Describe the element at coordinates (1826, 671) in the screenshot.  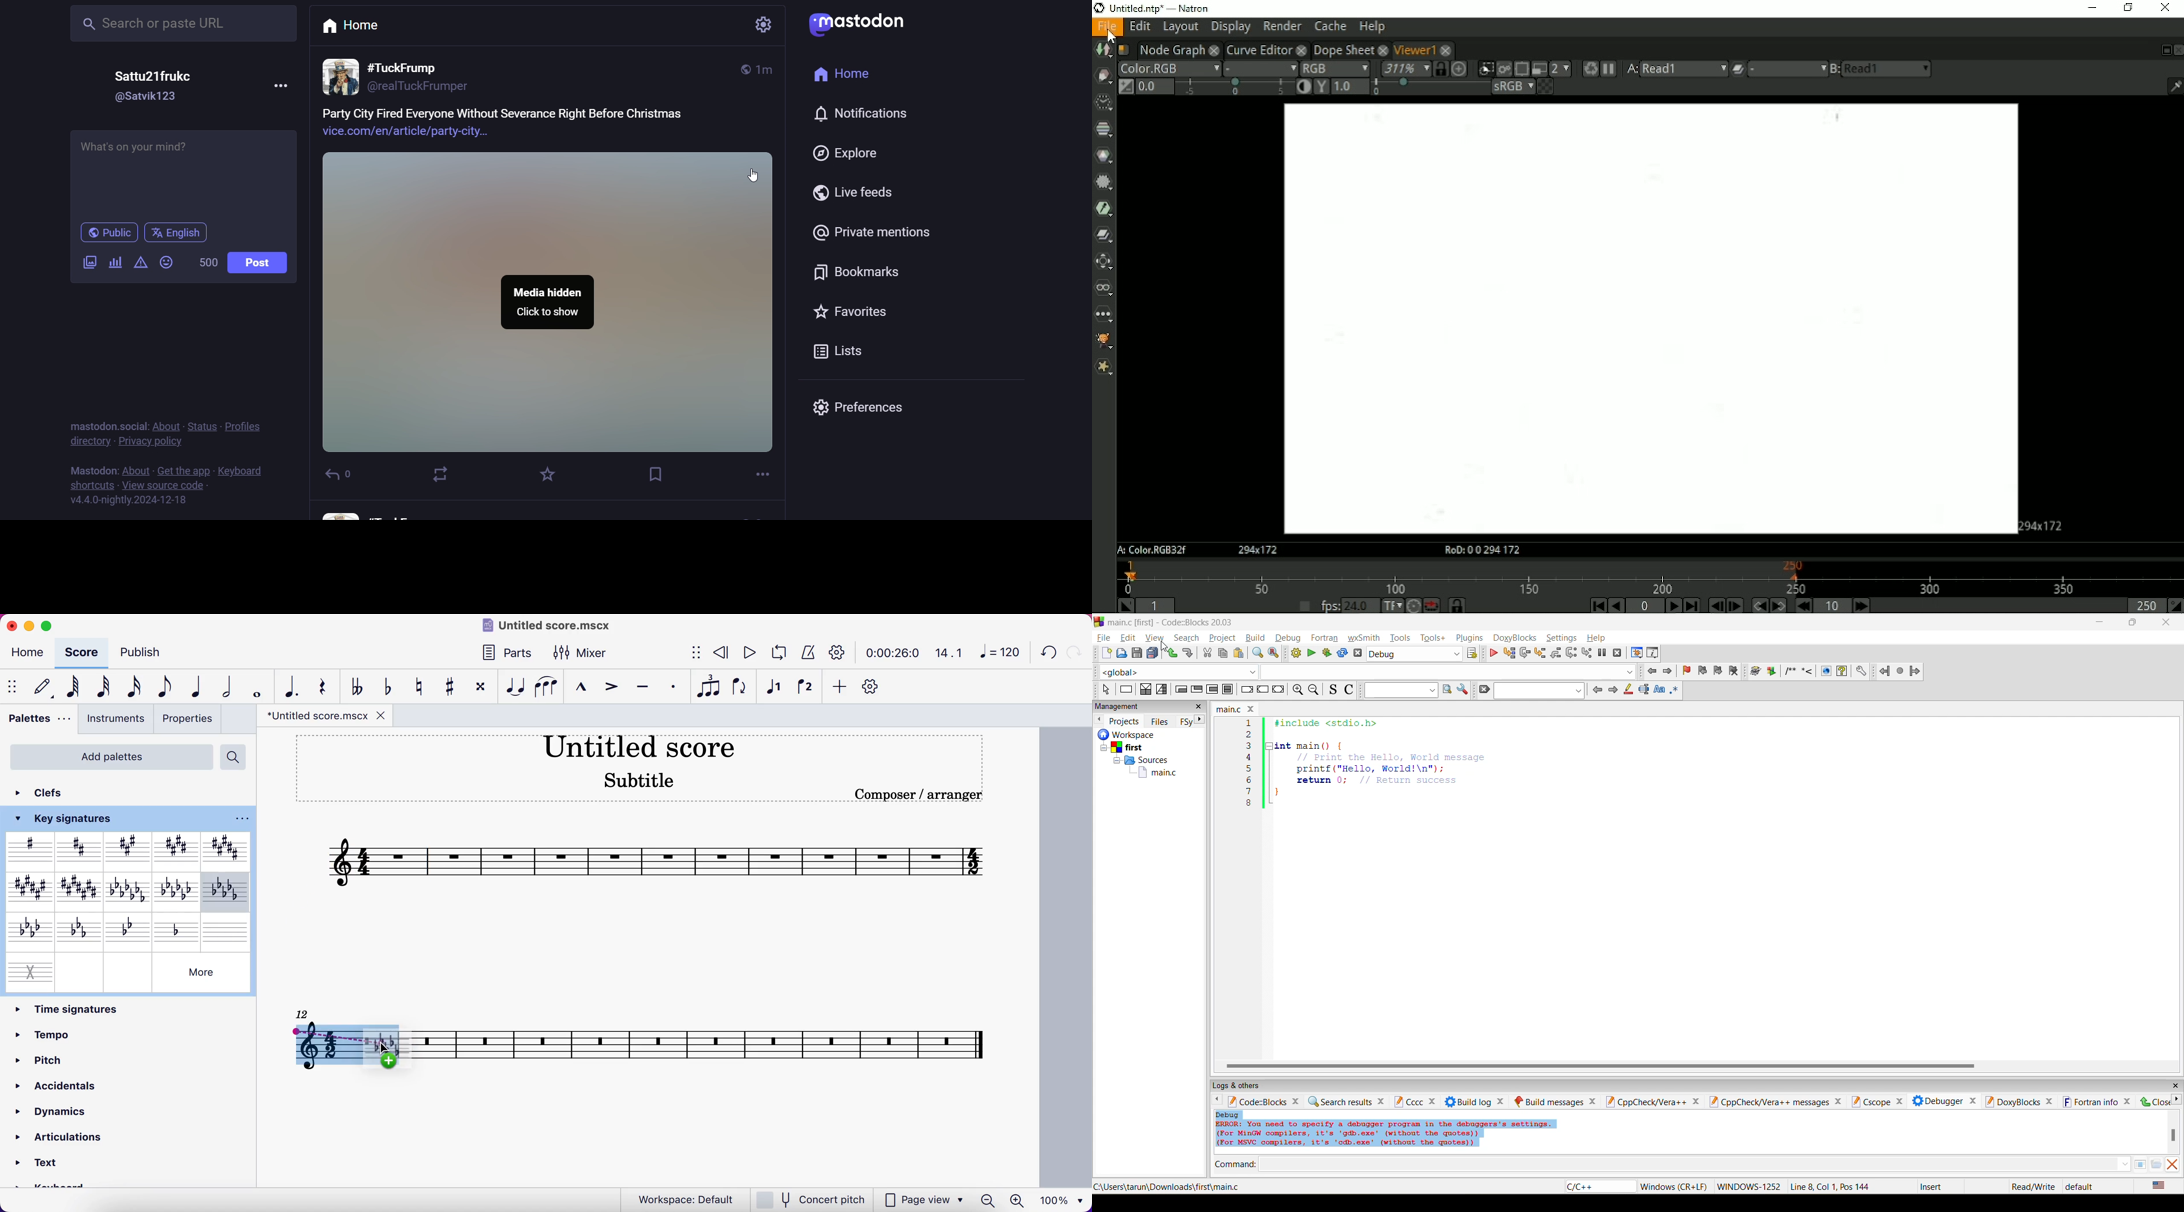
I see `HTML` at that location.